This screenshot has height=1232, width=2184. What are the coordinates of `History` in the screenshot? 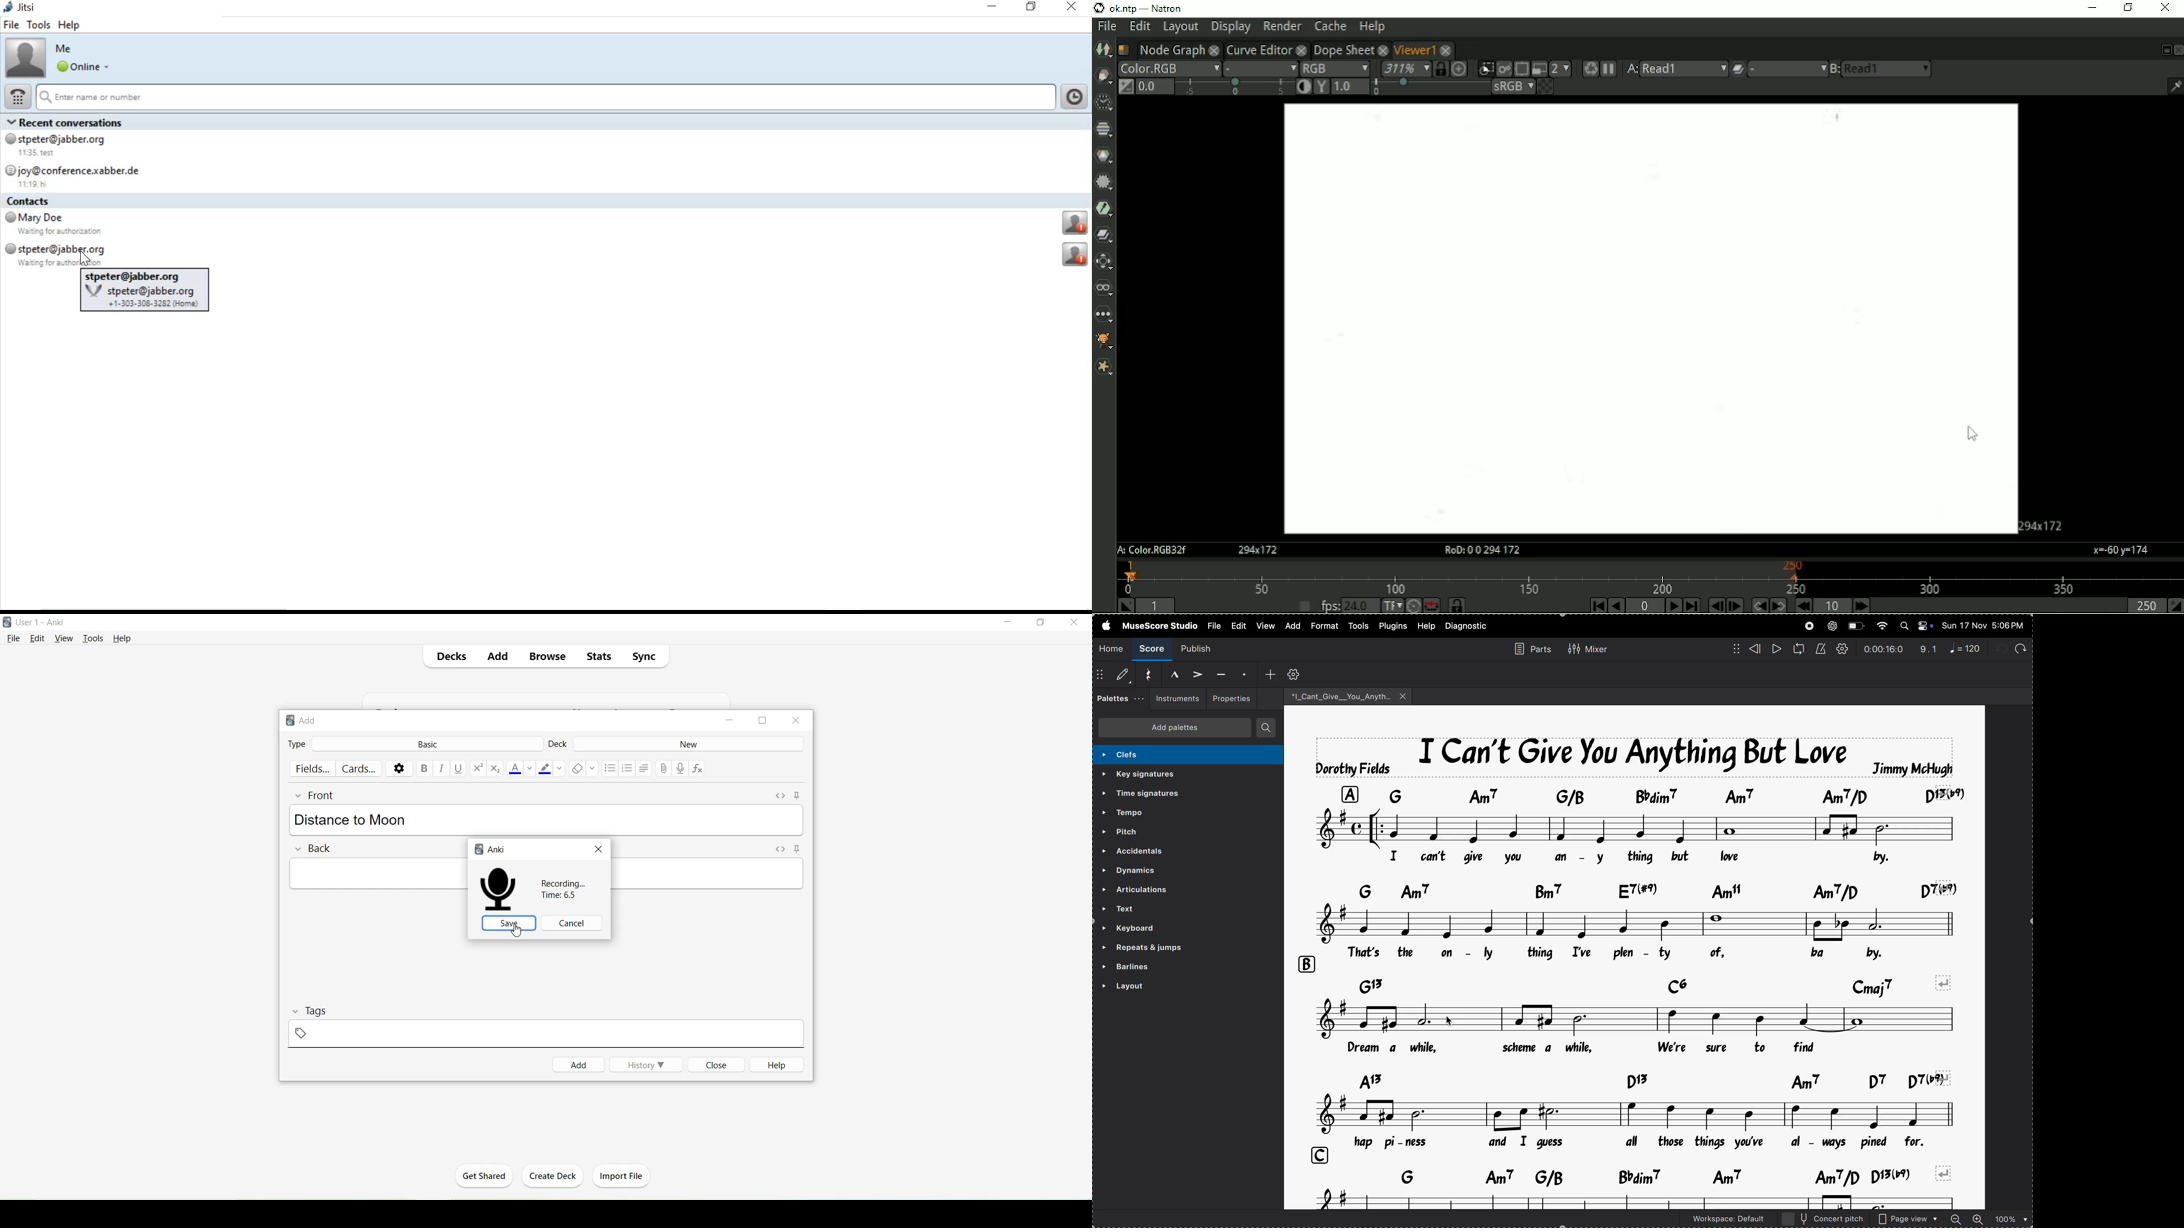 It's located at (646, 1065).